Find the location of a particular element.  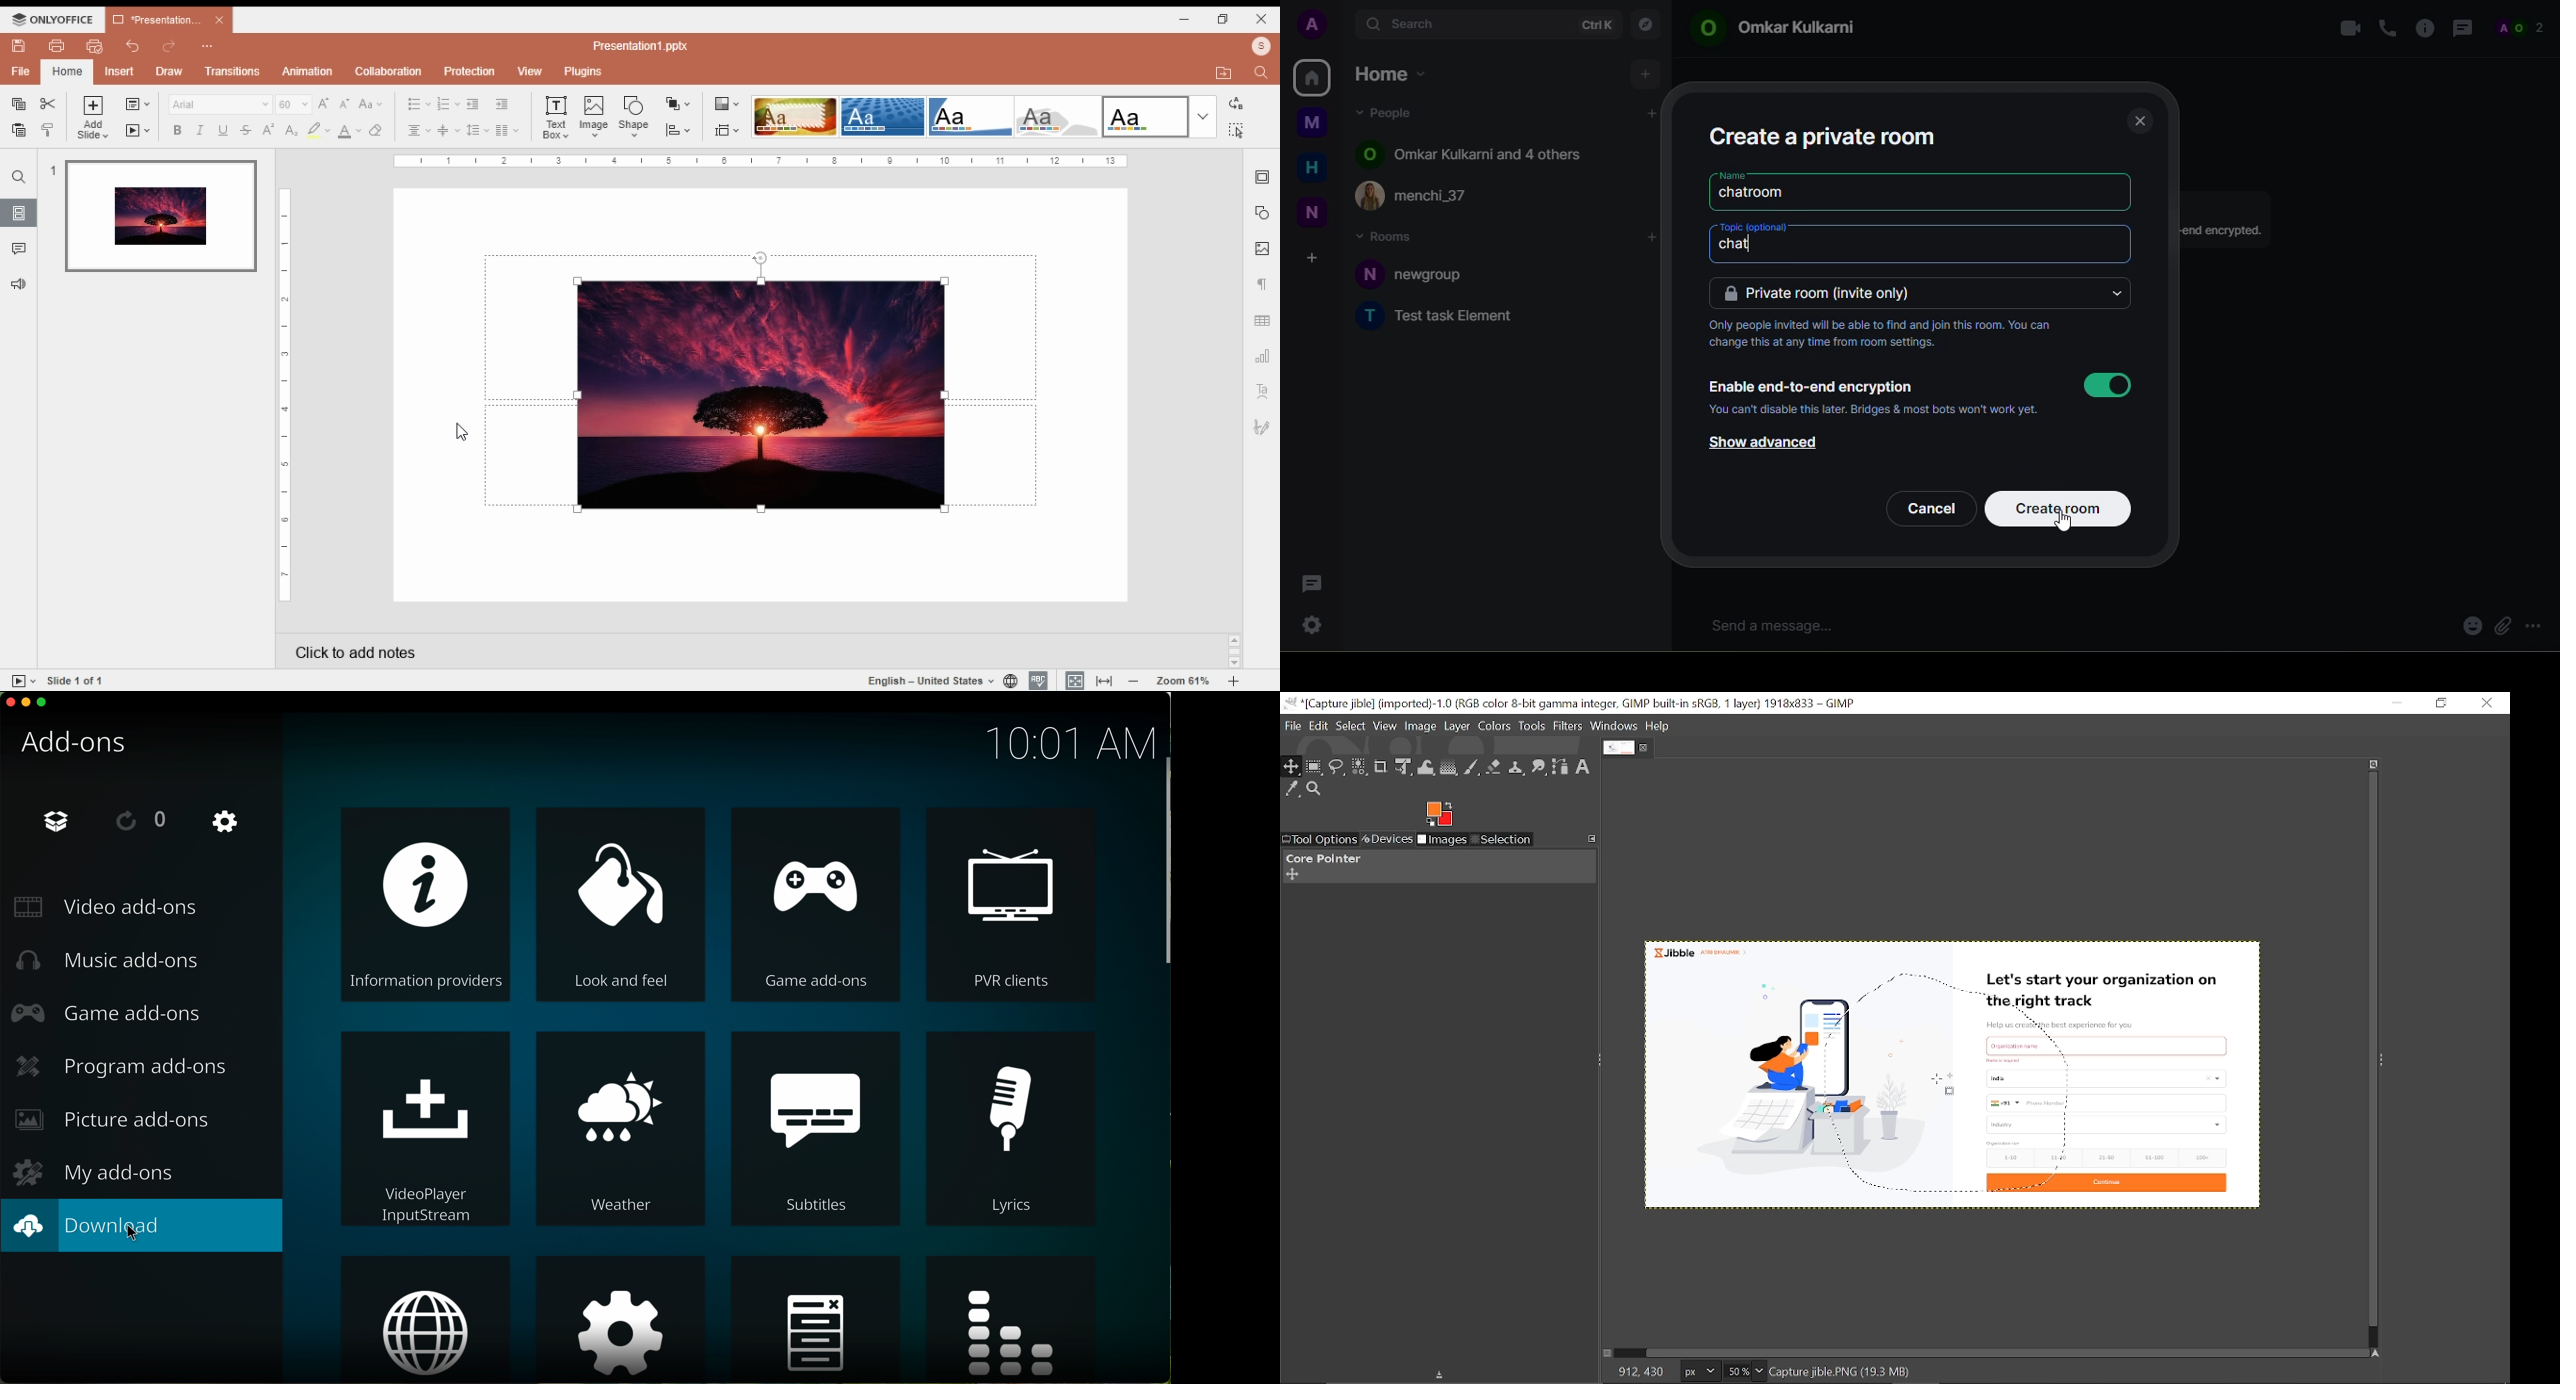

Clone tool is located at coordinates (1517, 769).